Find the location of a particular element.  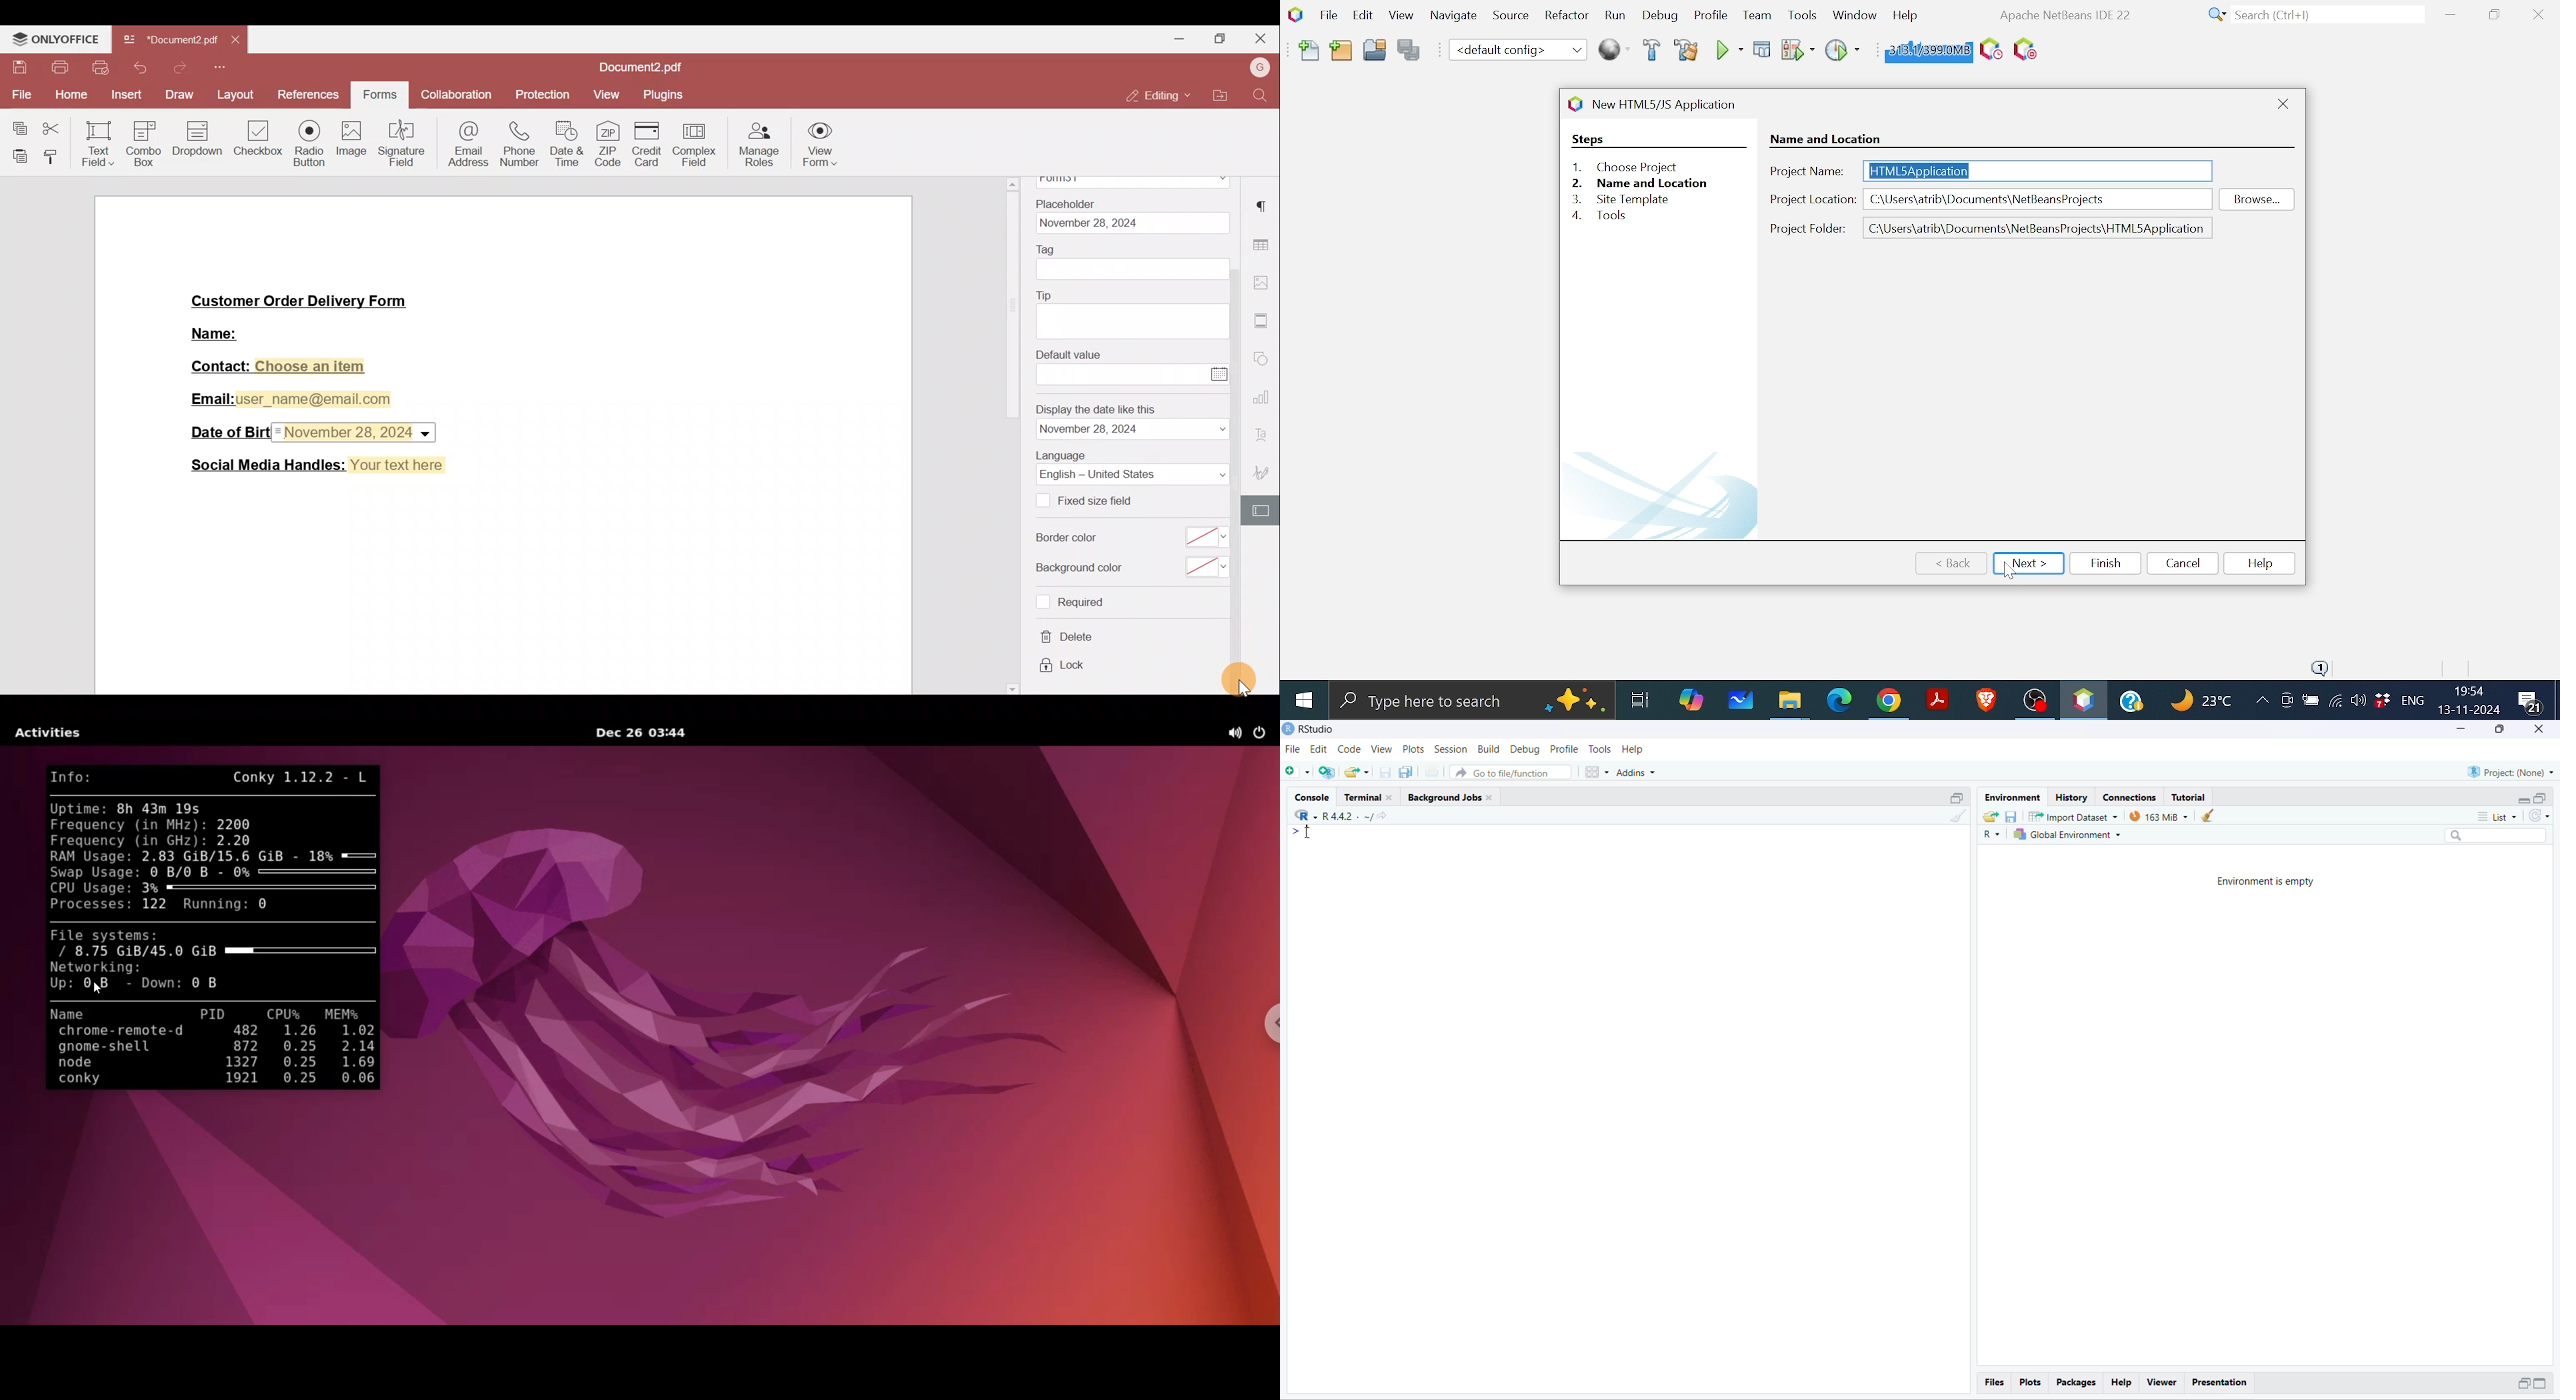

Table settings is located at coordinates (1264, 245).